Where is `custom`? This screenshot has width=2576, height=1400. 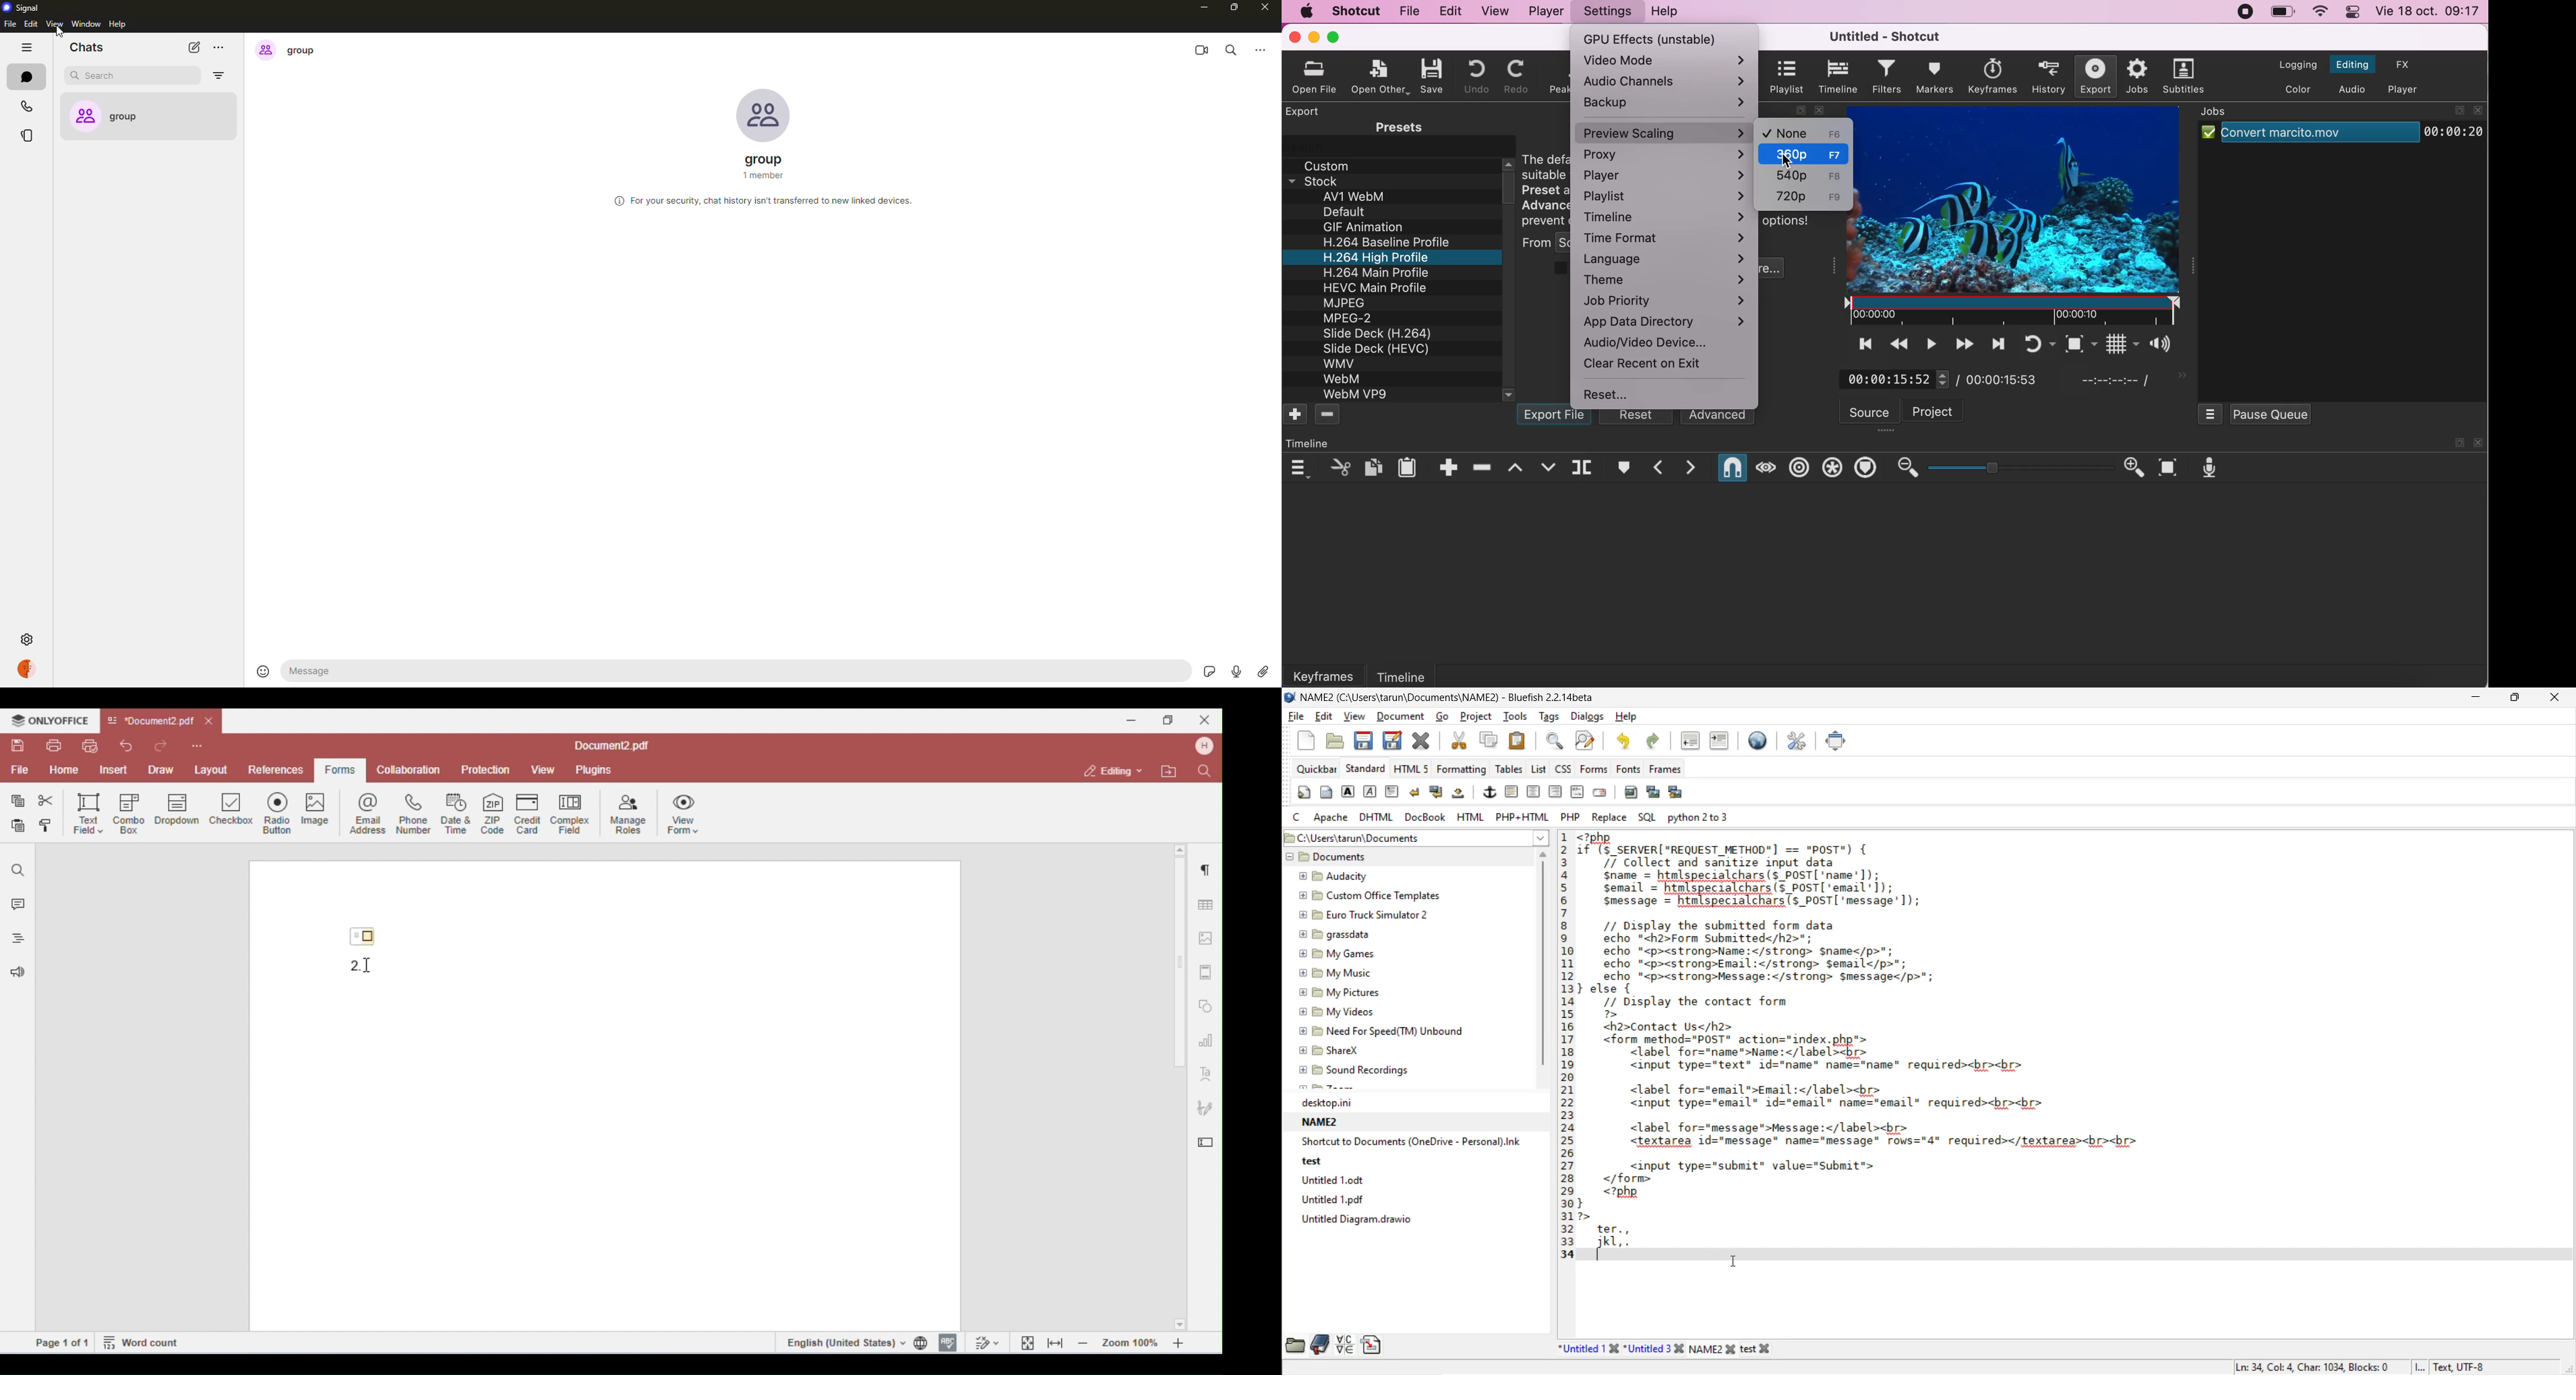
custom is located at coordinates (1331, 164).